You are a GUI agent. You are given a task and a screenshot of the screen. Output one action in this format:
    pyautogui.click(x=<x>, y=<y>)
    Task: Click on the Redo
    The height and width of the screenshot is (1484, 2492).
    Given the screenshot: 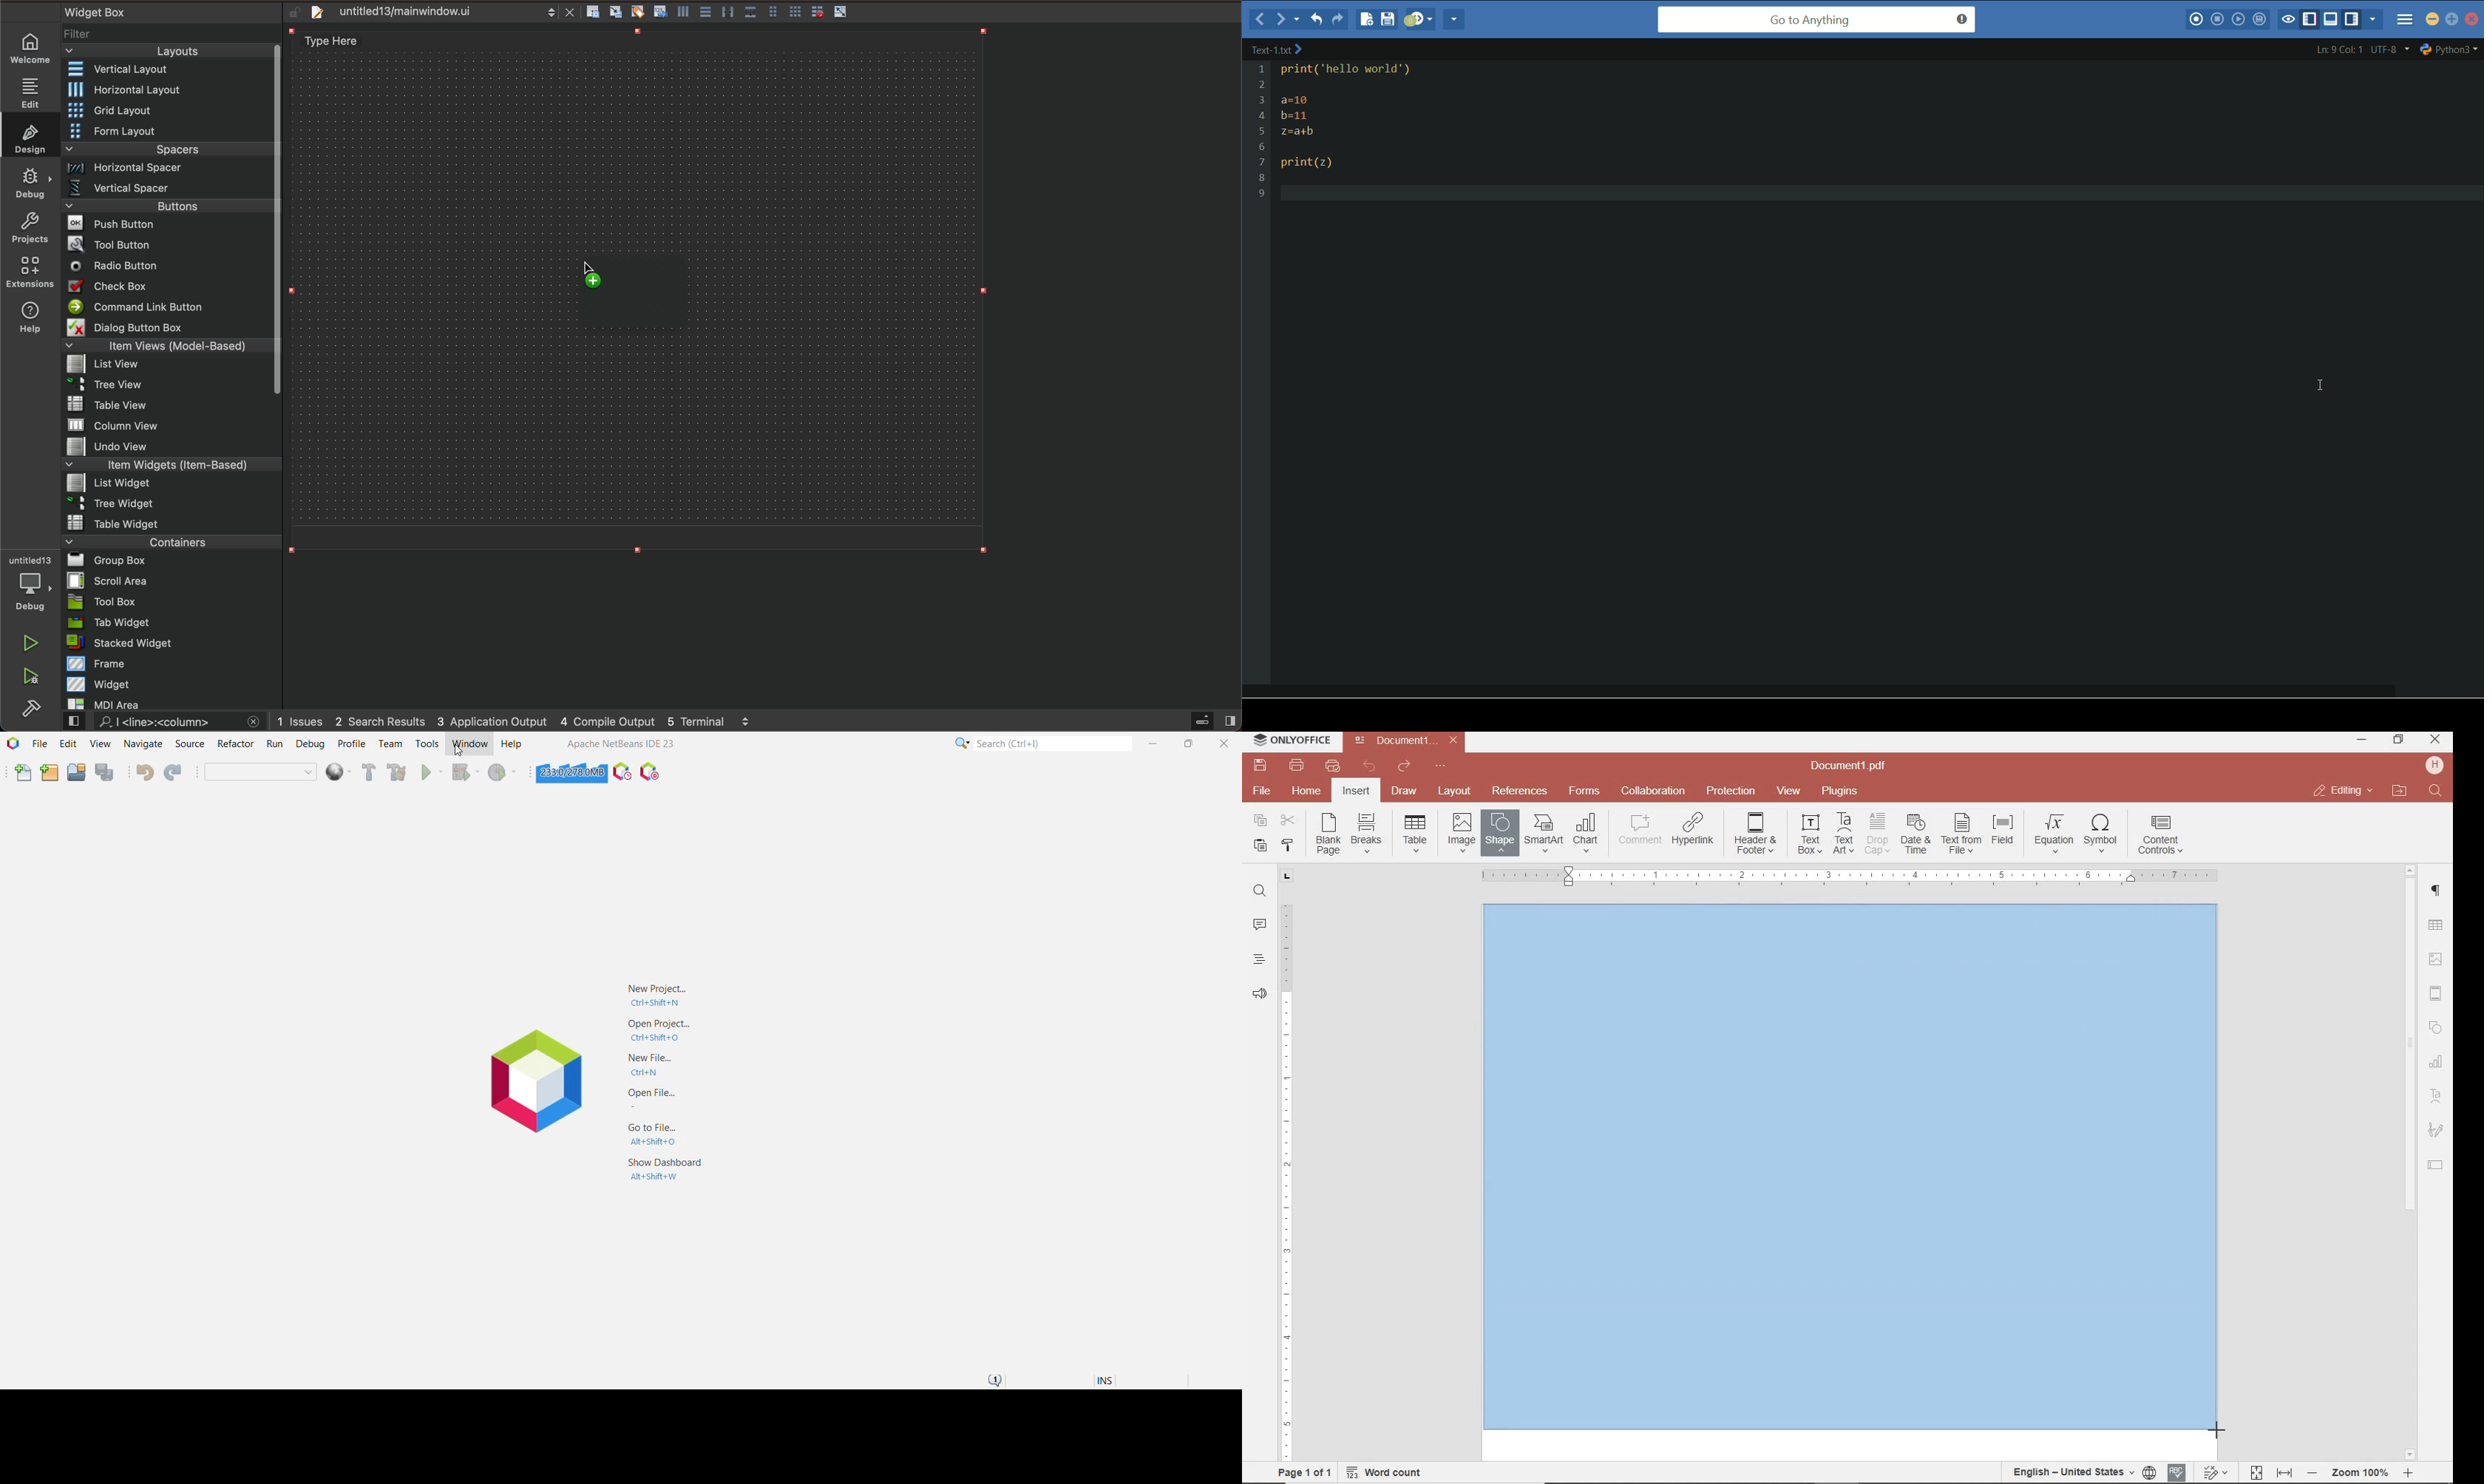 What is the action you would take?
    pyautogui.click(x=176, y=773)
    